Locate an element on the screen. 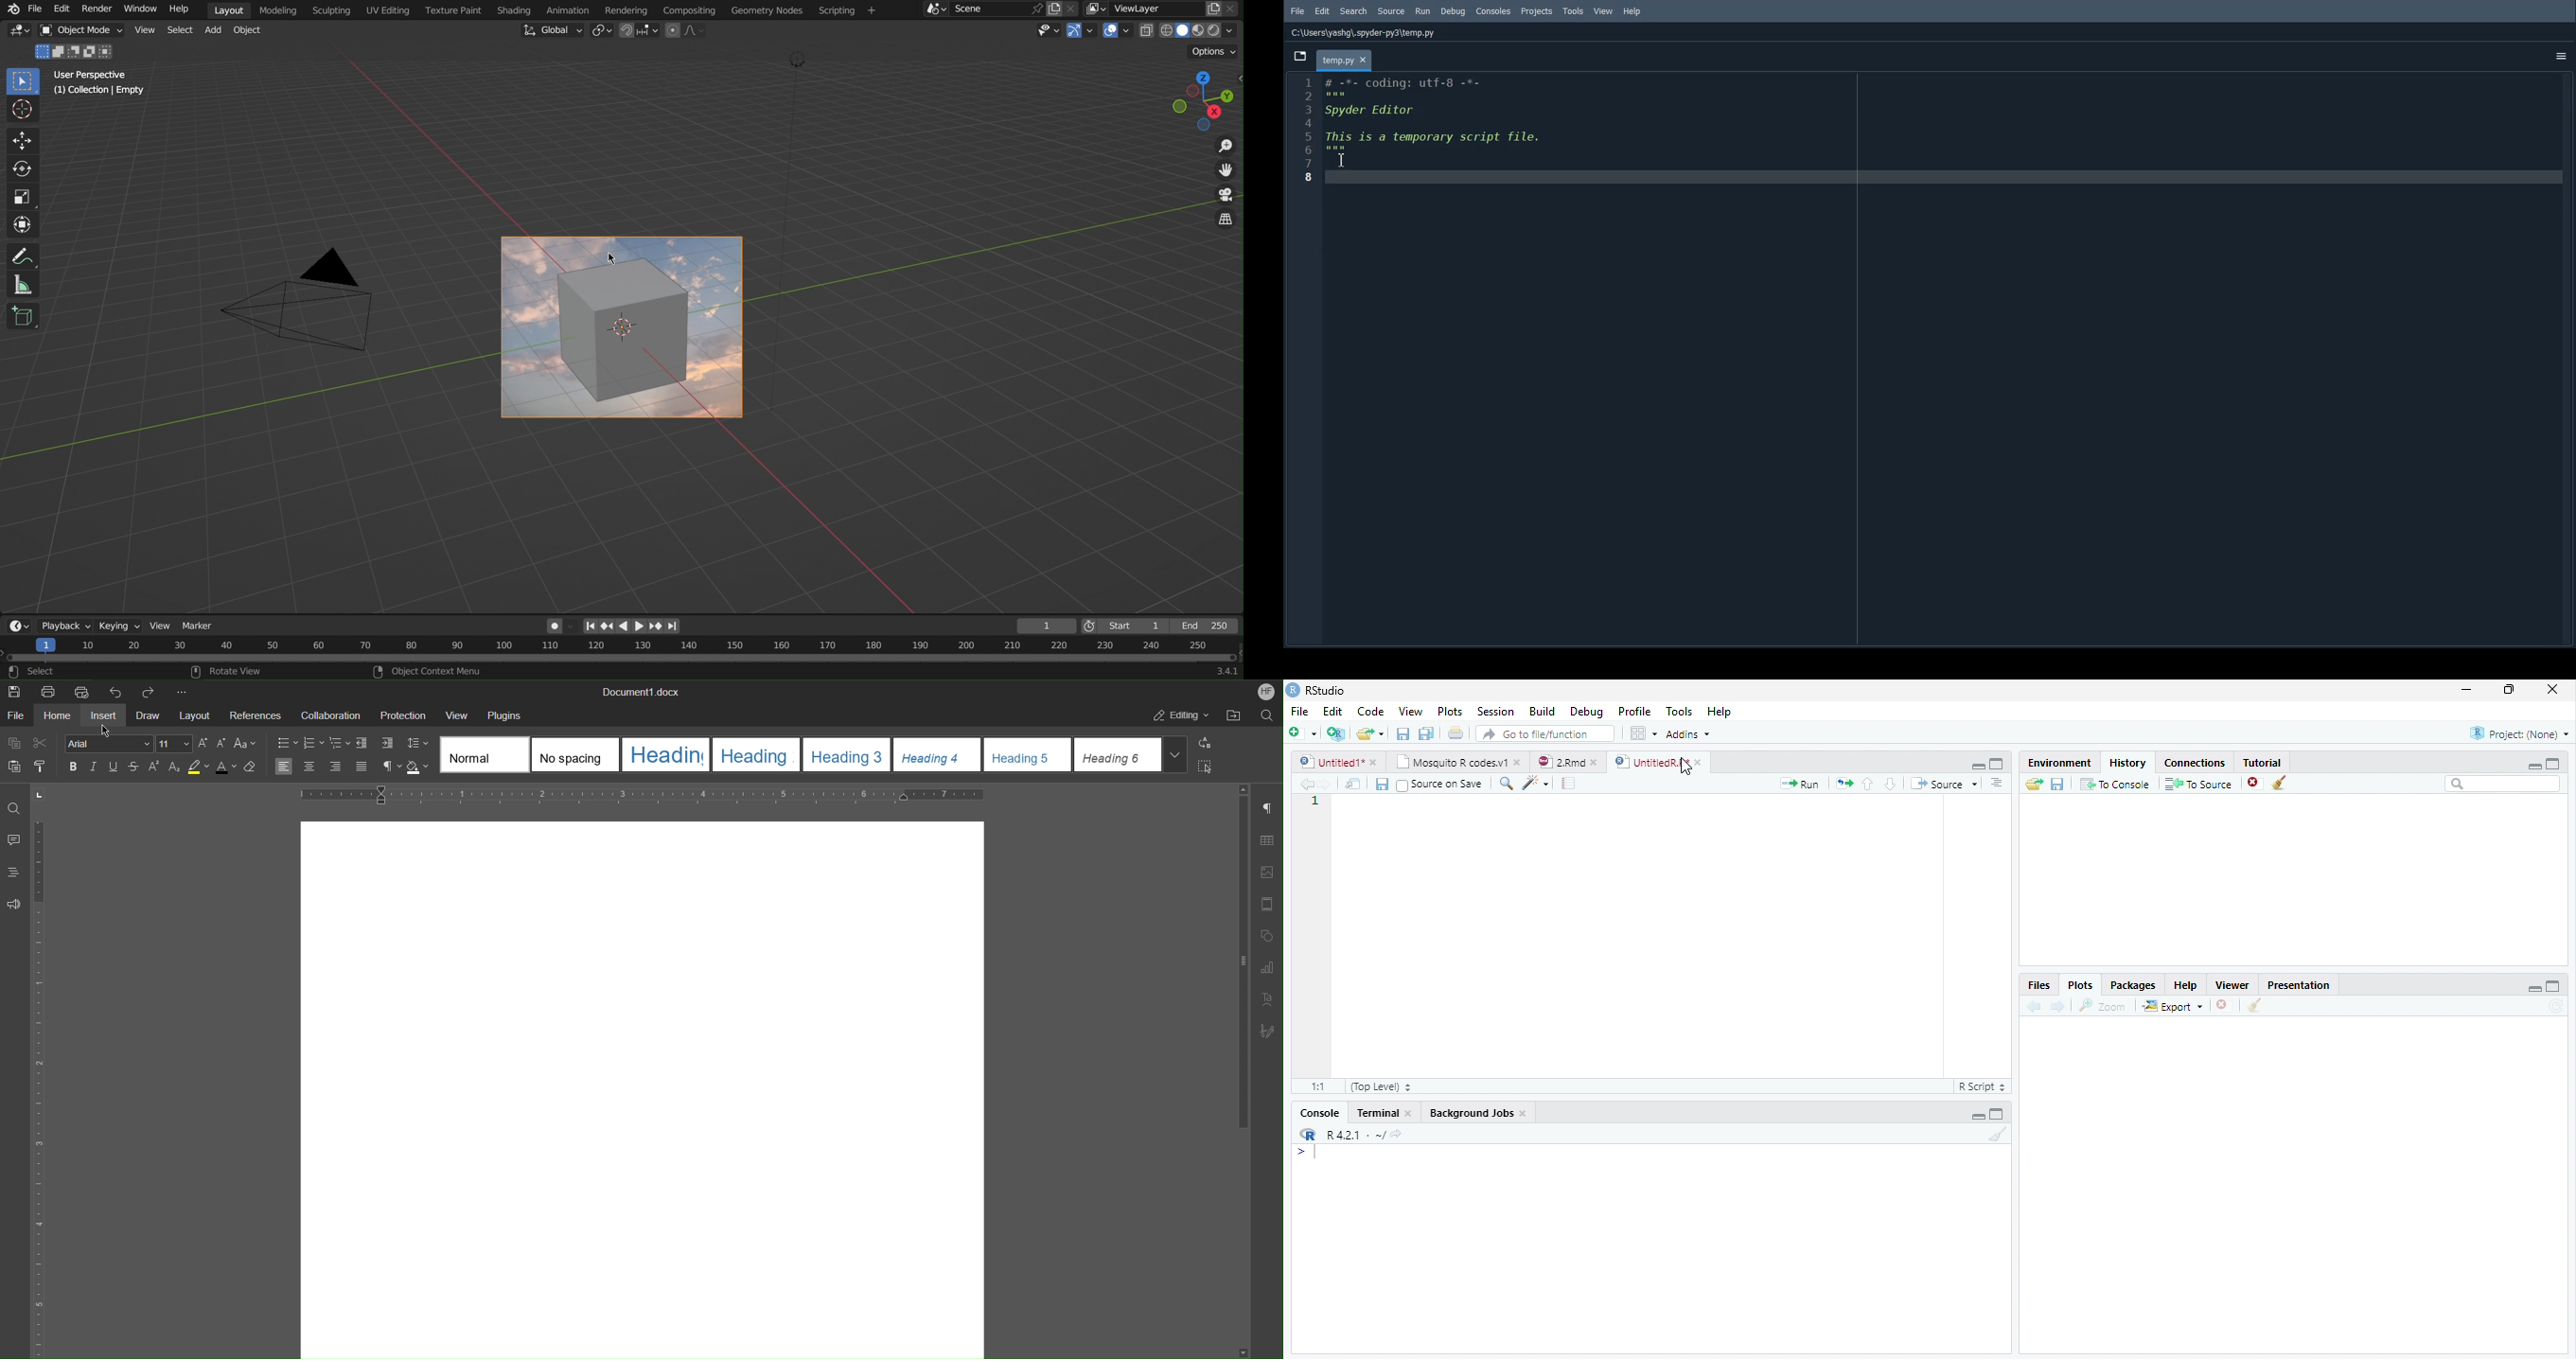  Delete is located at coordinates (2223, 1006).